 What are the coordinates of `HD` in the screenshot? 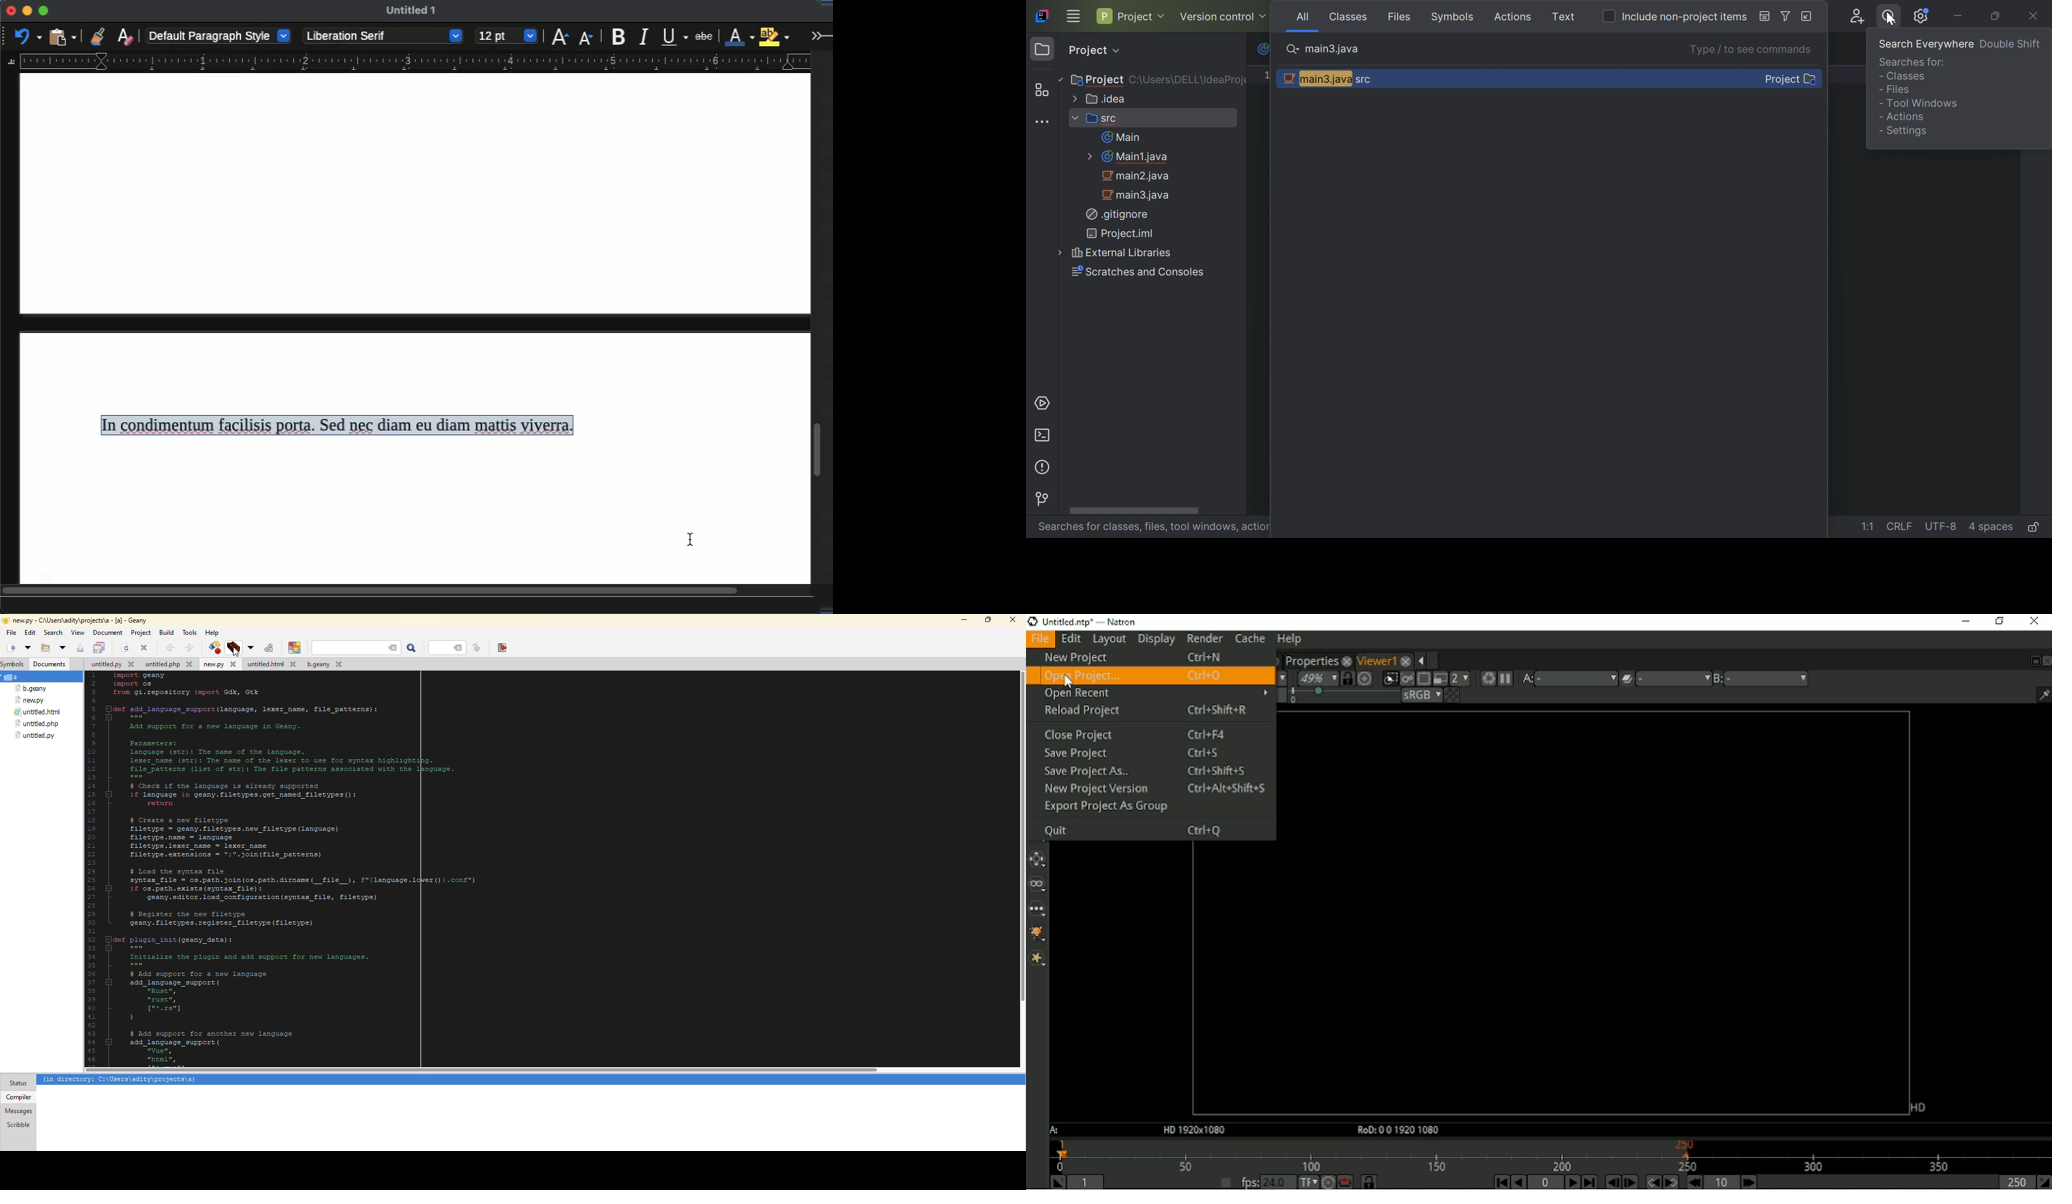 It's located at (1918, 1108).